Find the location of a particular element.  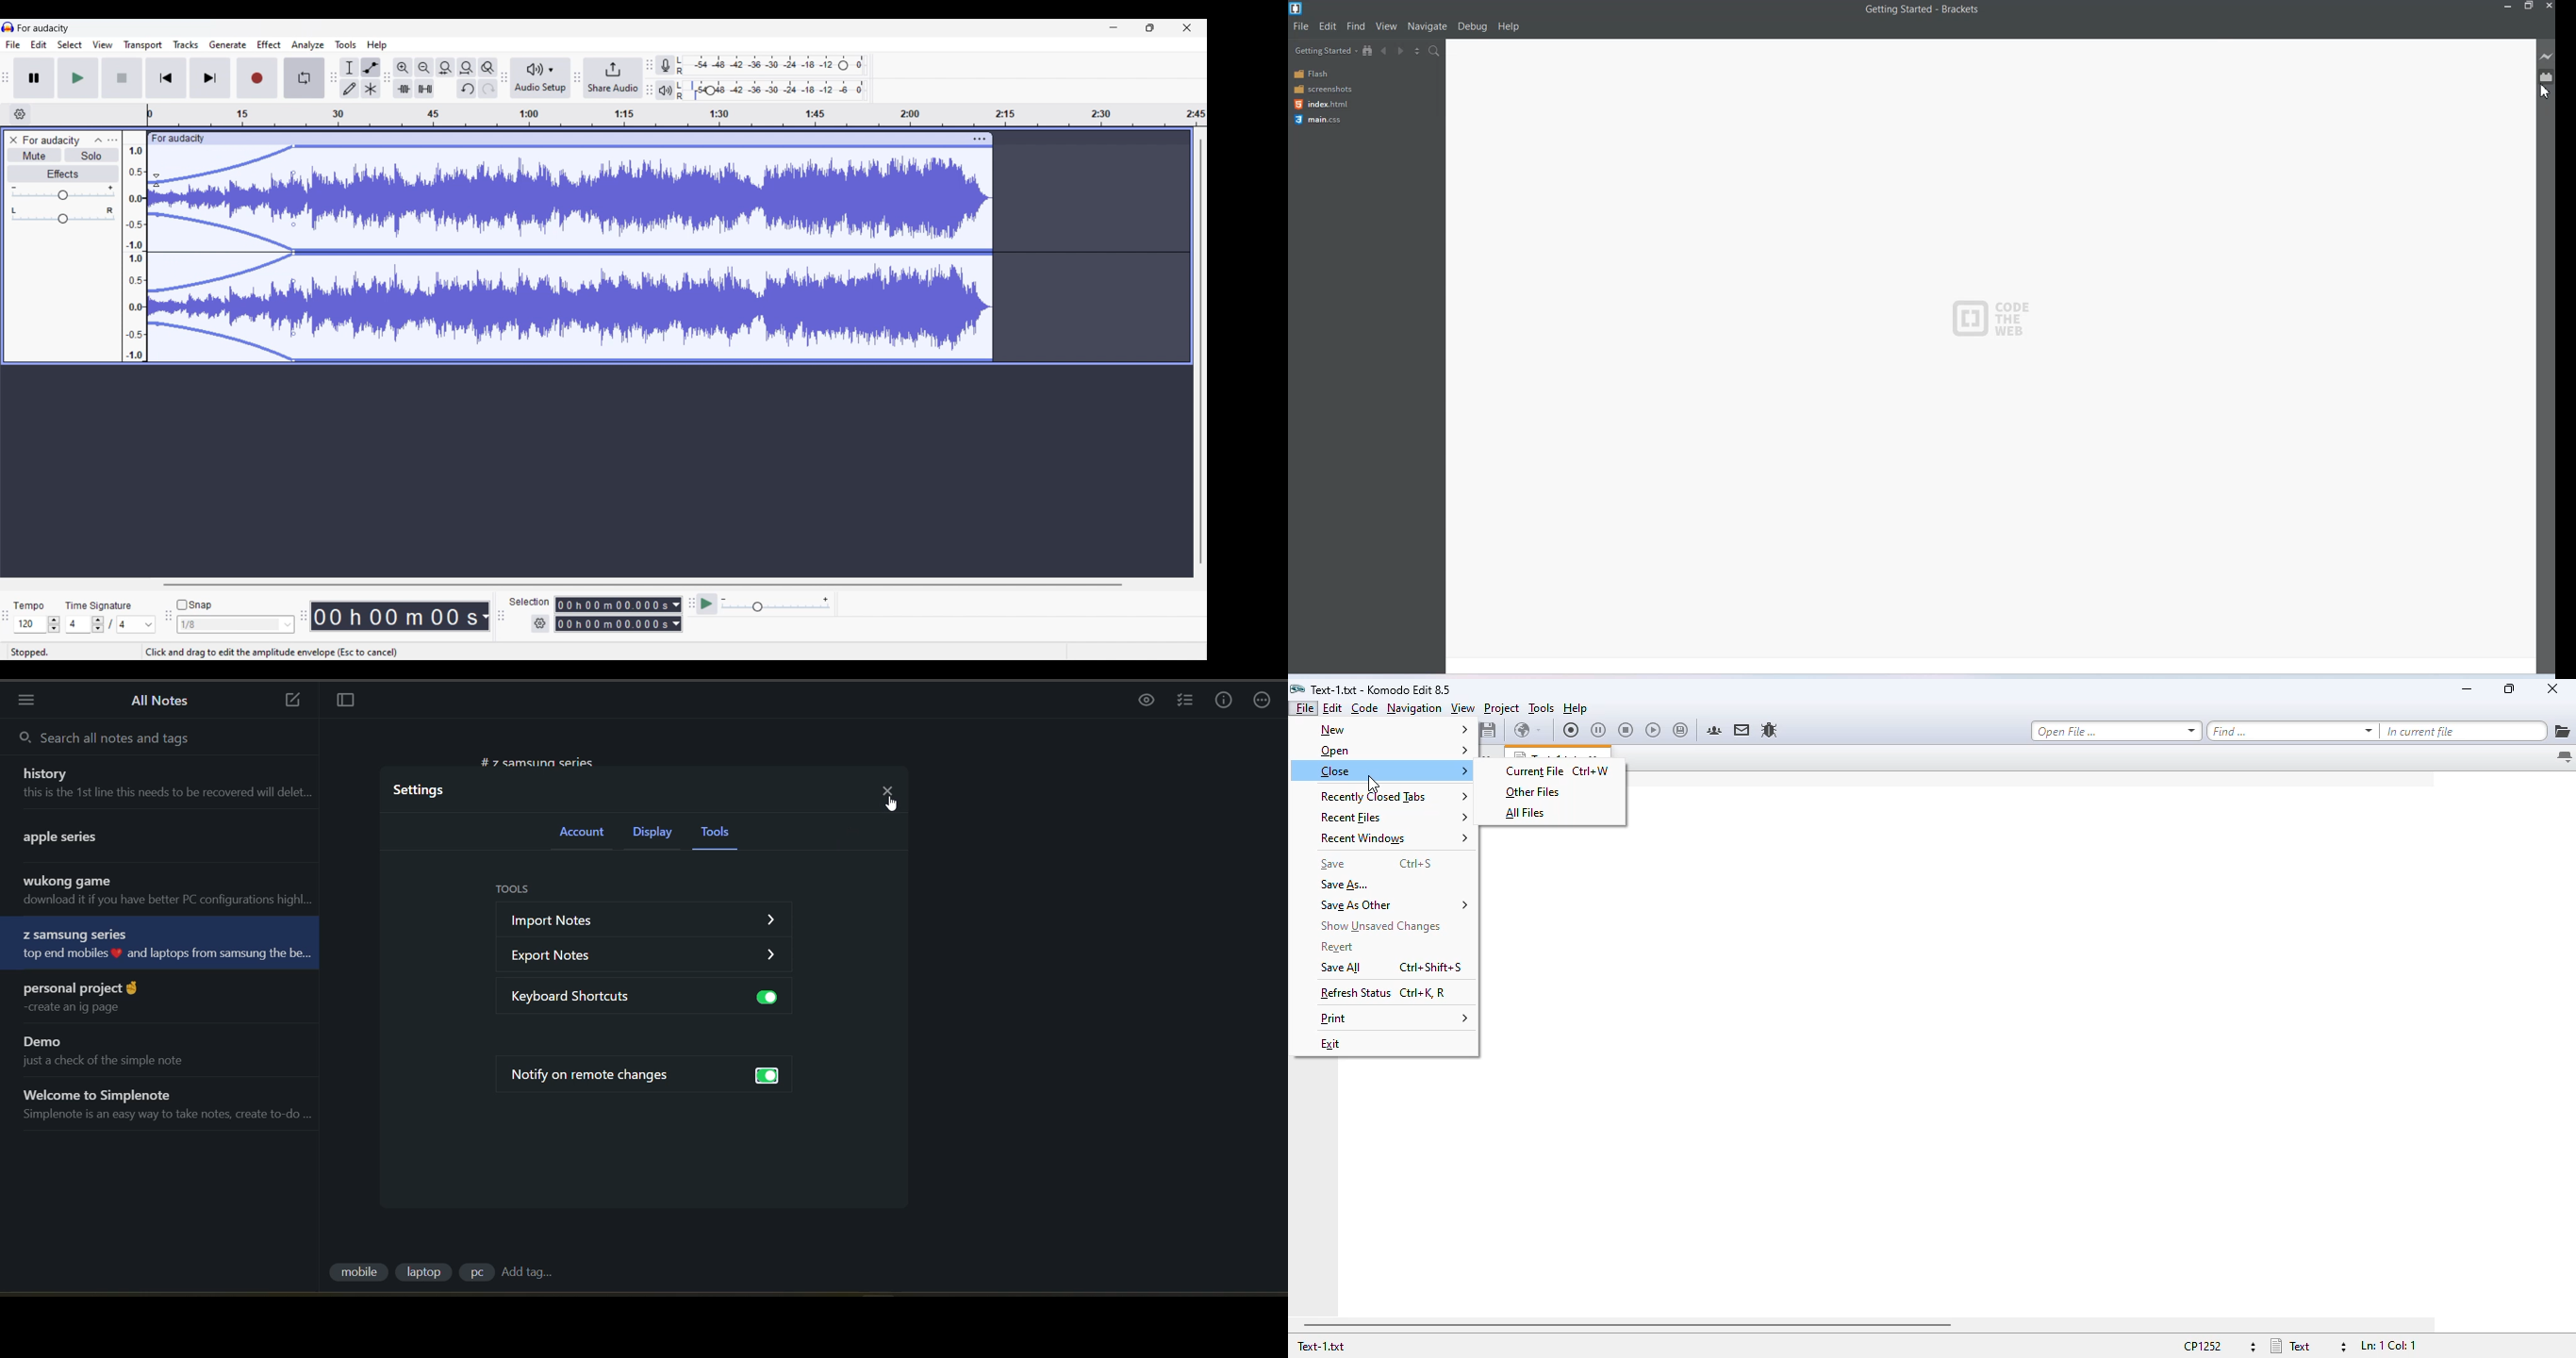

preview is located at coordinates (1142, 703).